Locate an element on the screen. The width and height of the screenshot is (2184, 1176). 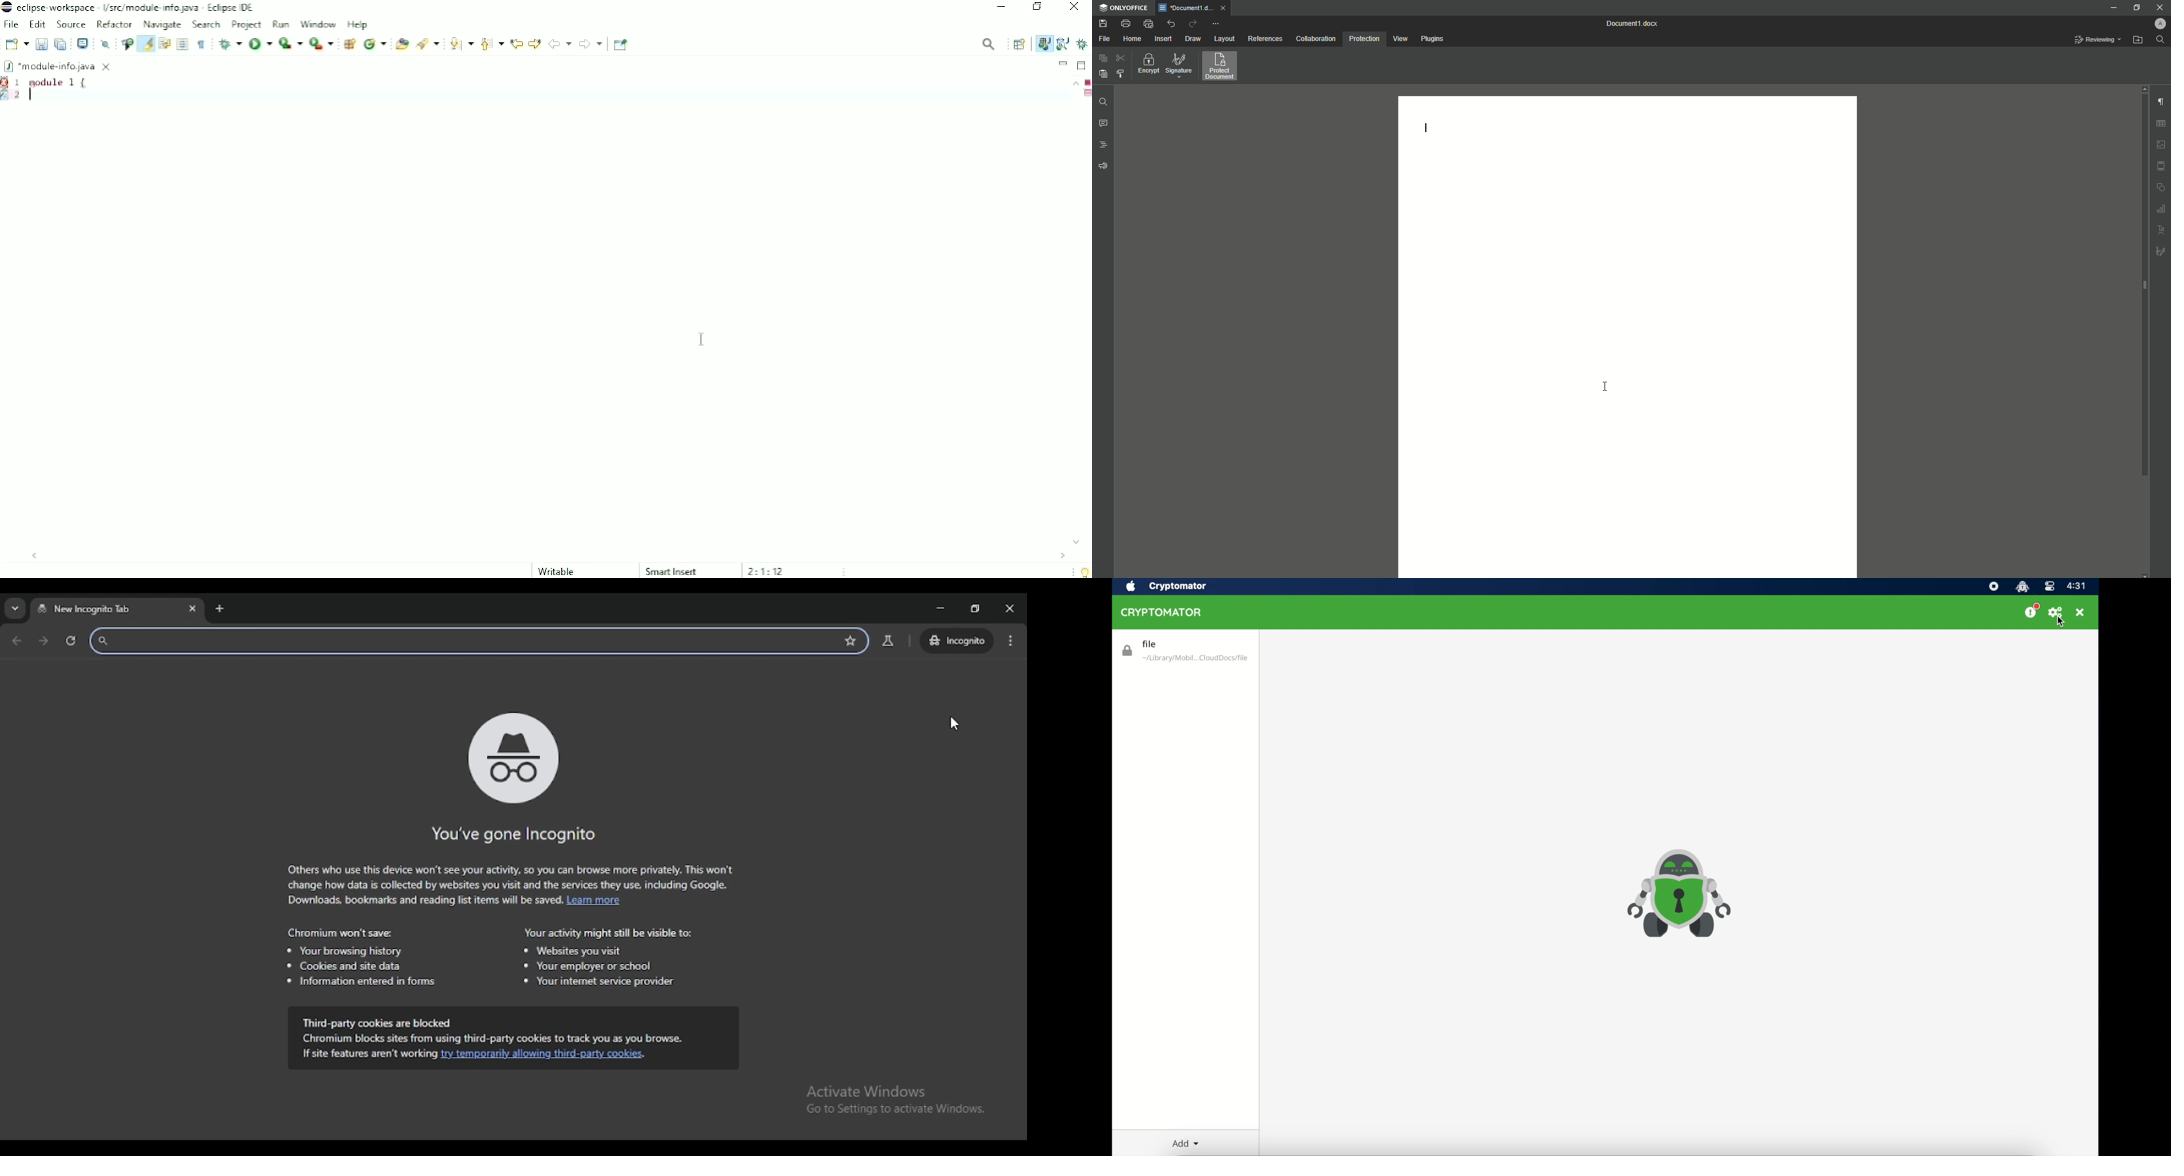
your activity might still be visible to: websites you visit, your employer or school, your internet service provider is located at coordinates (608, 958).